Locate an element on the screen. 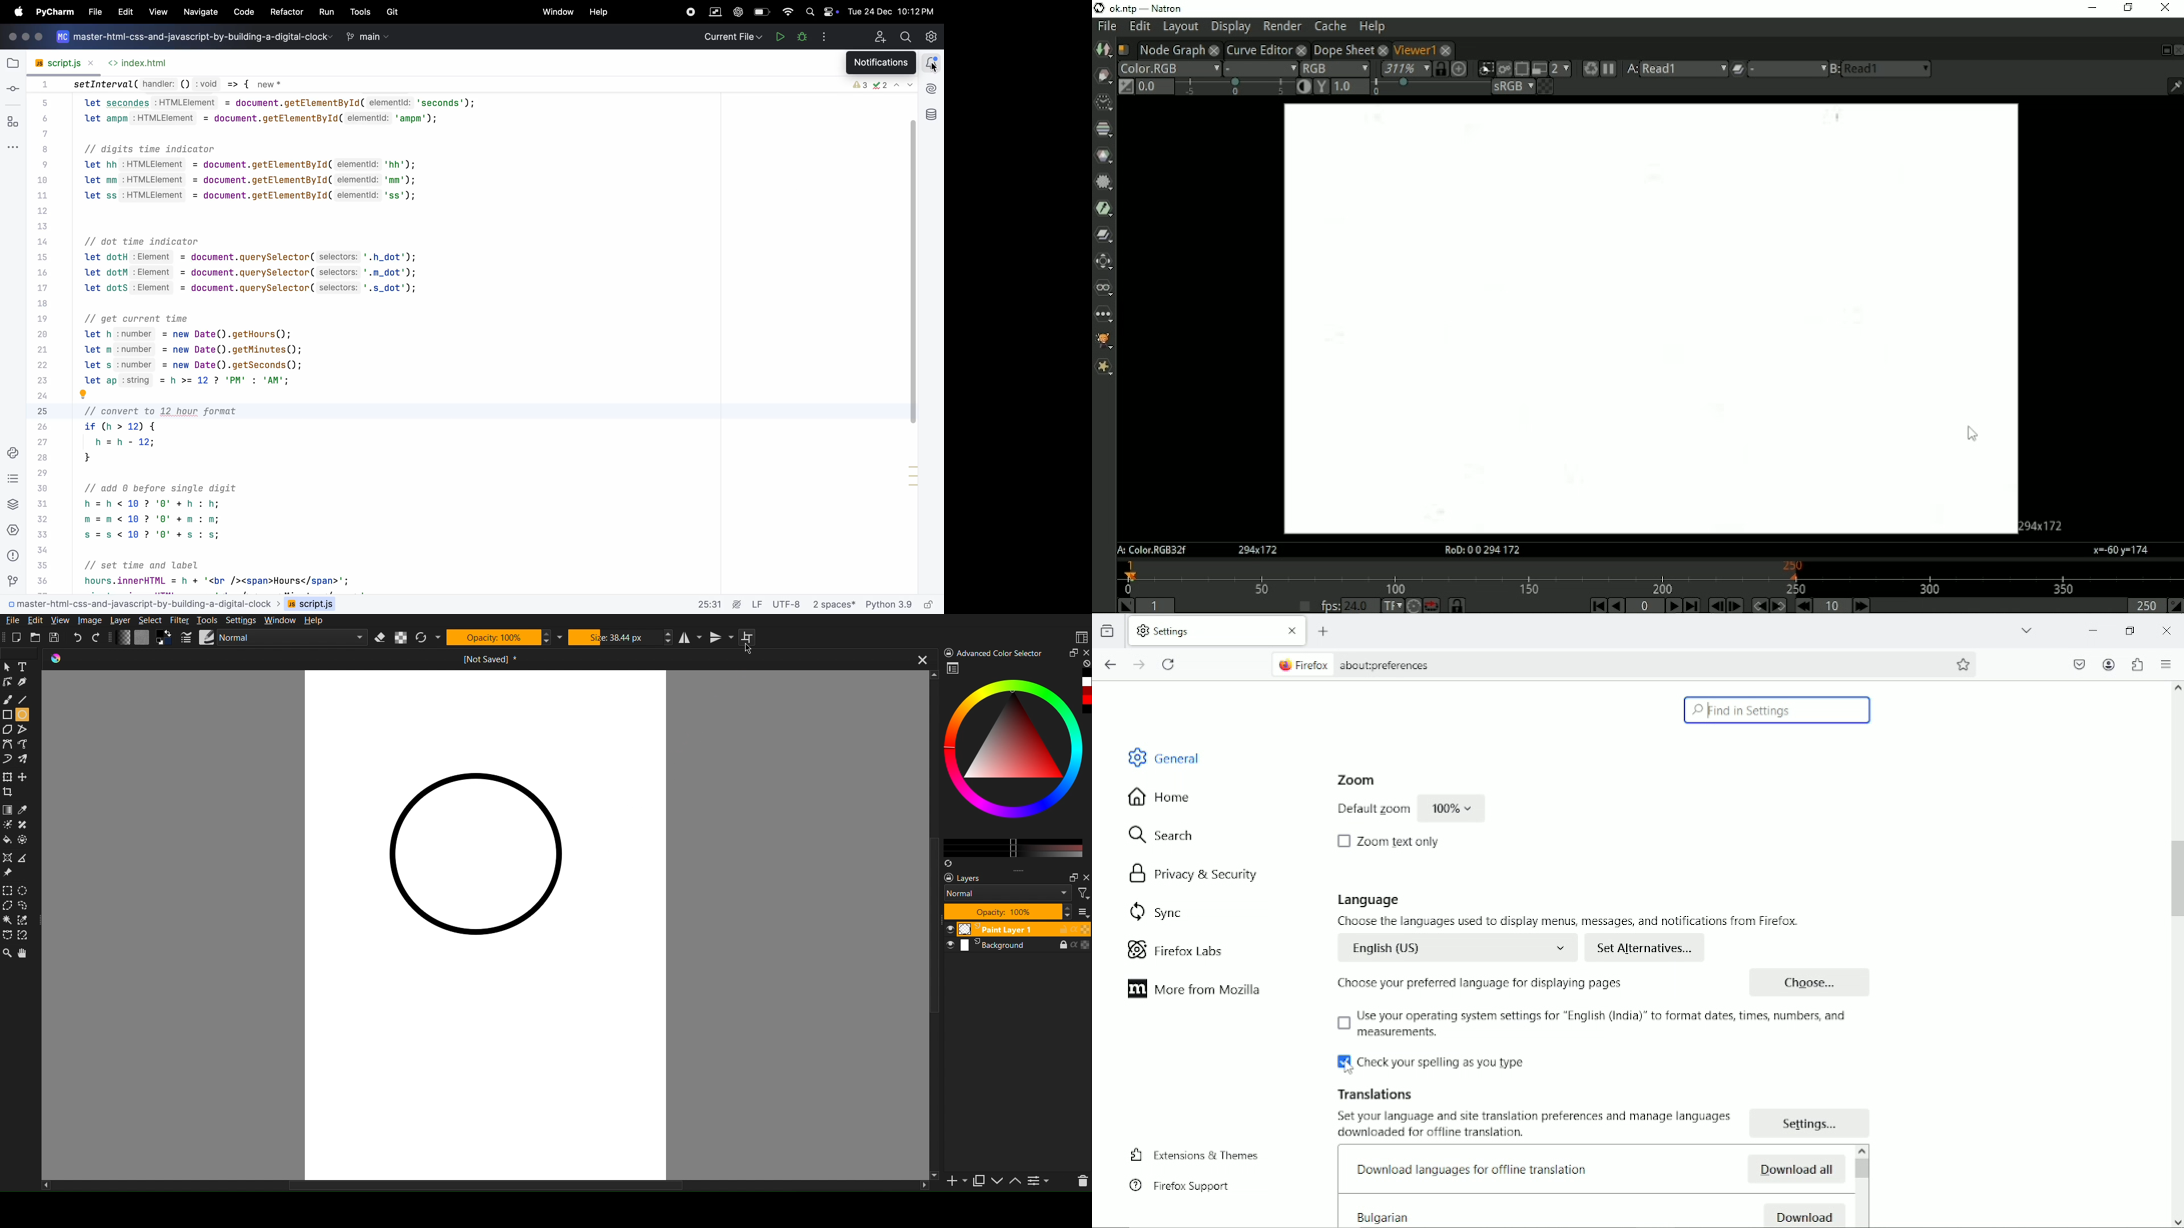 The width and height of the screenshot is (2184, 1232). ) Advanced Color Selector is located at coordinates (988, 650).